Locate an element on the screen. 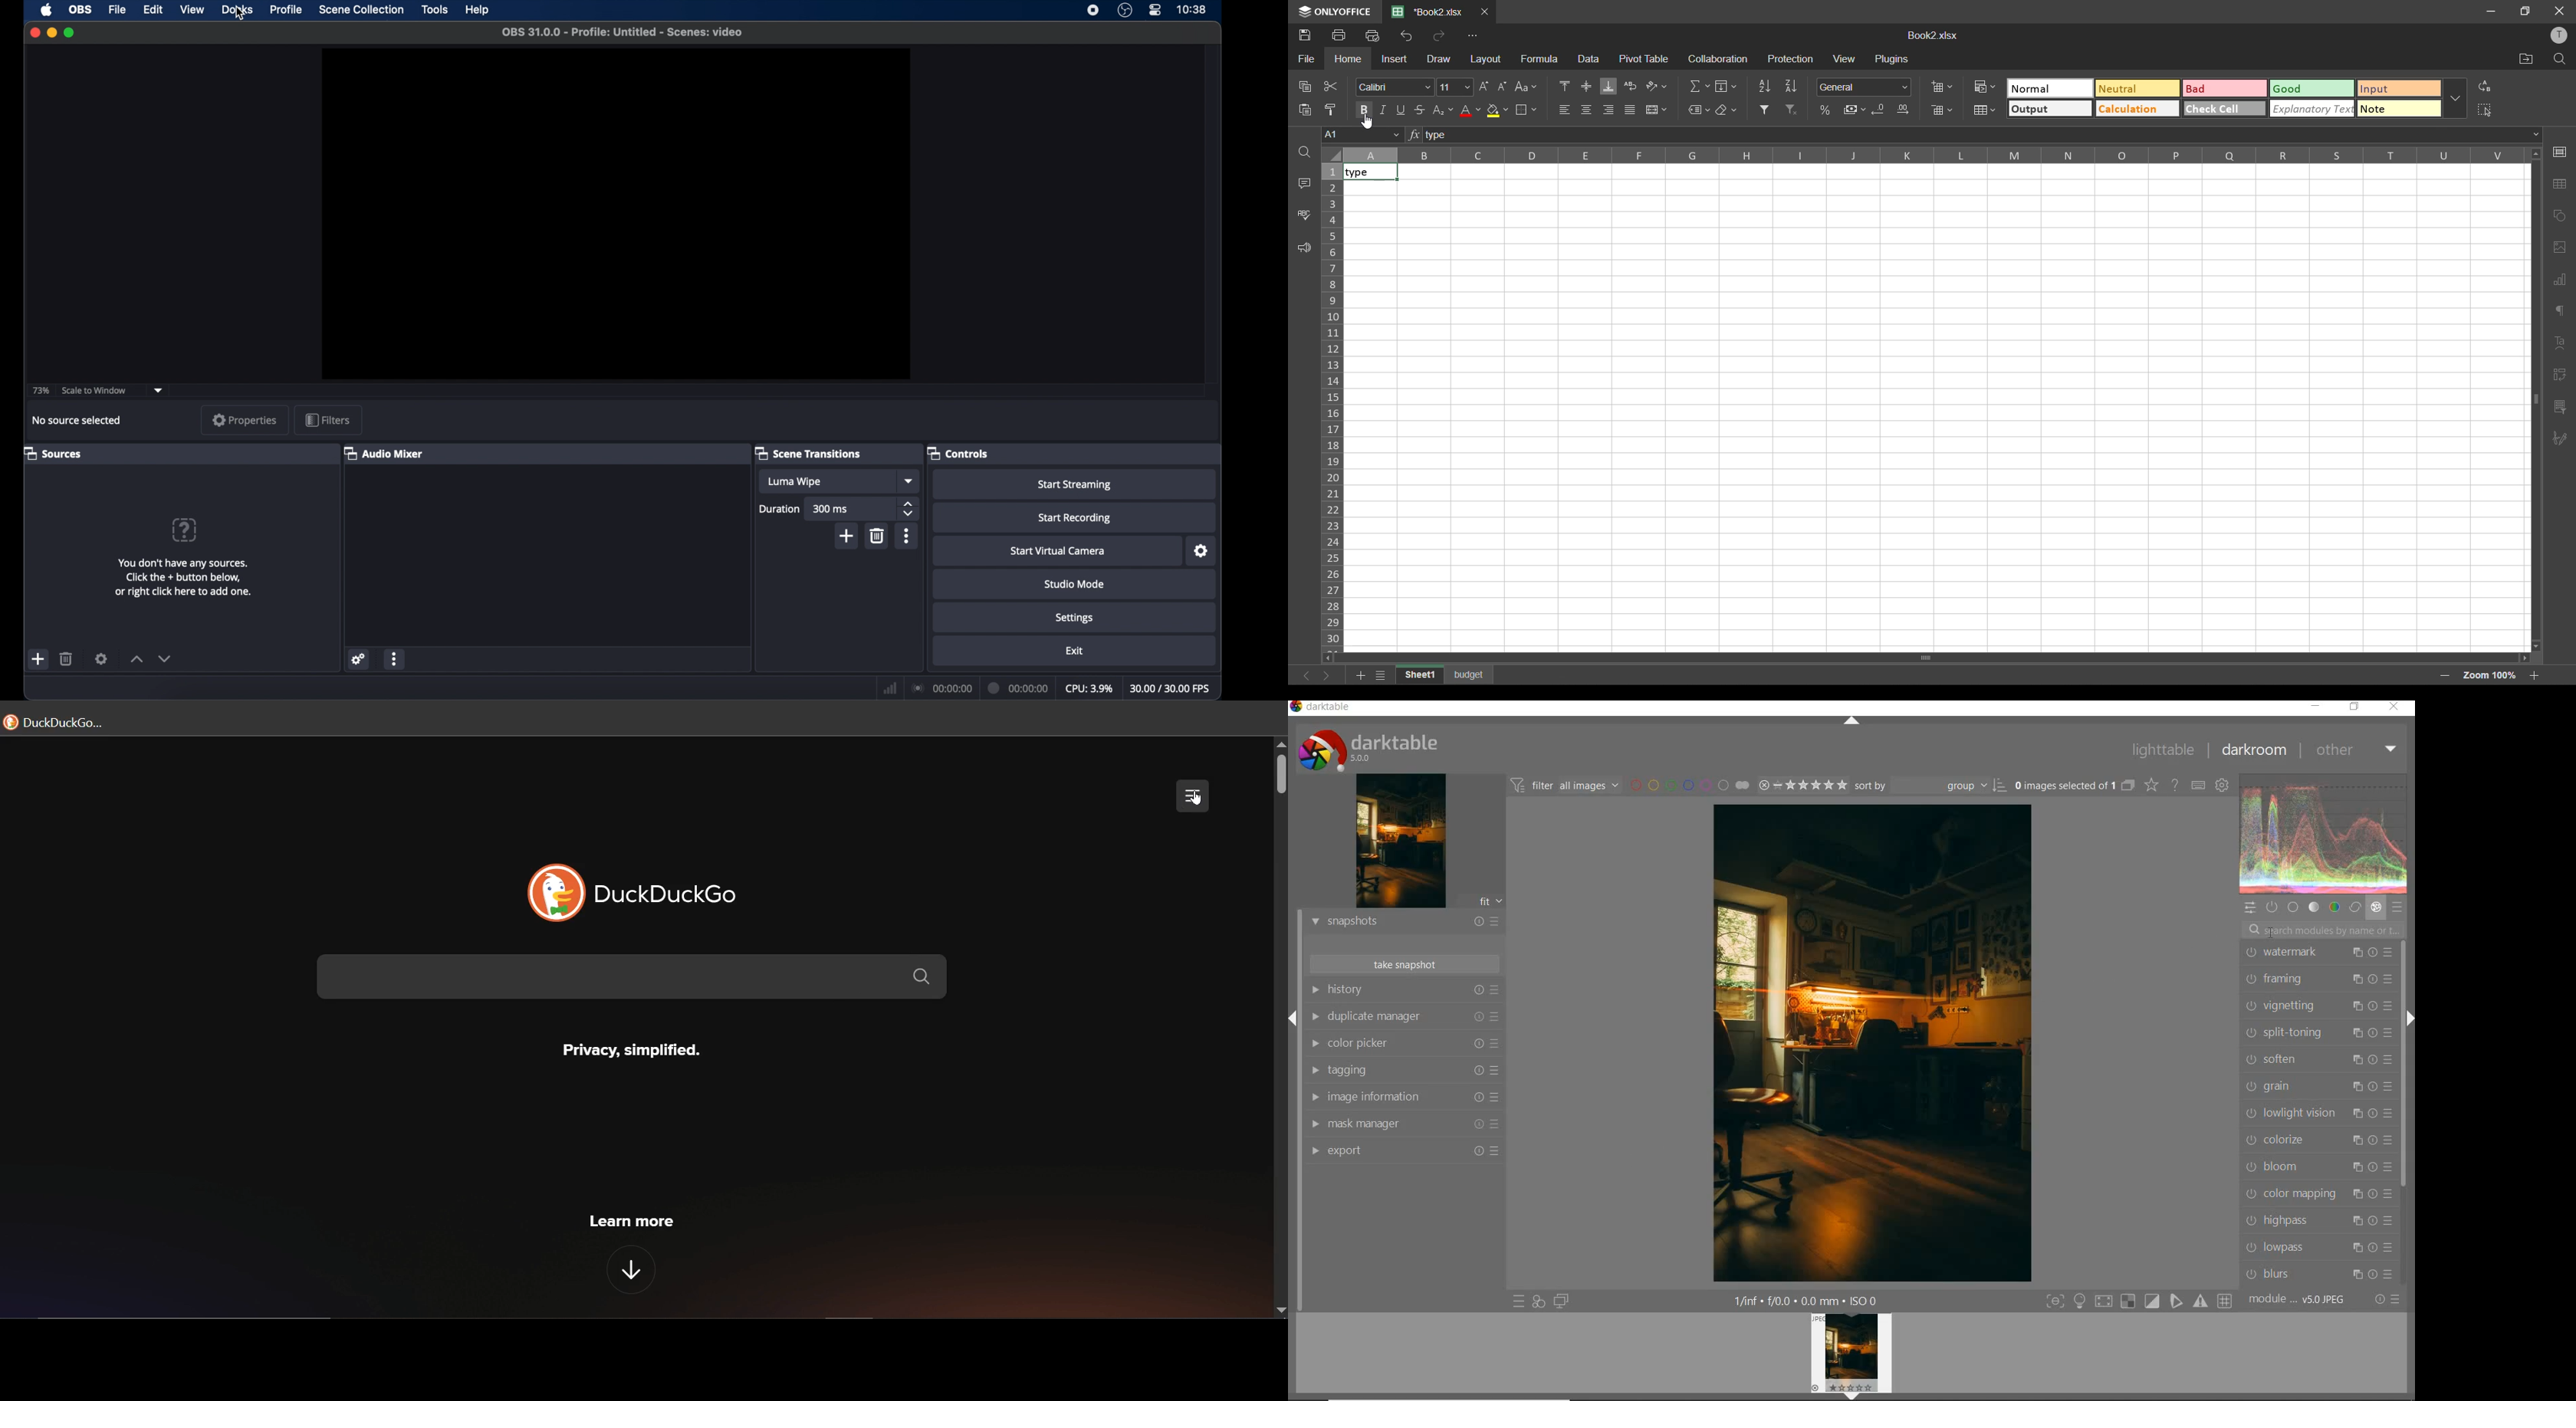  show global preferences is located at coordinates (2222, 786).